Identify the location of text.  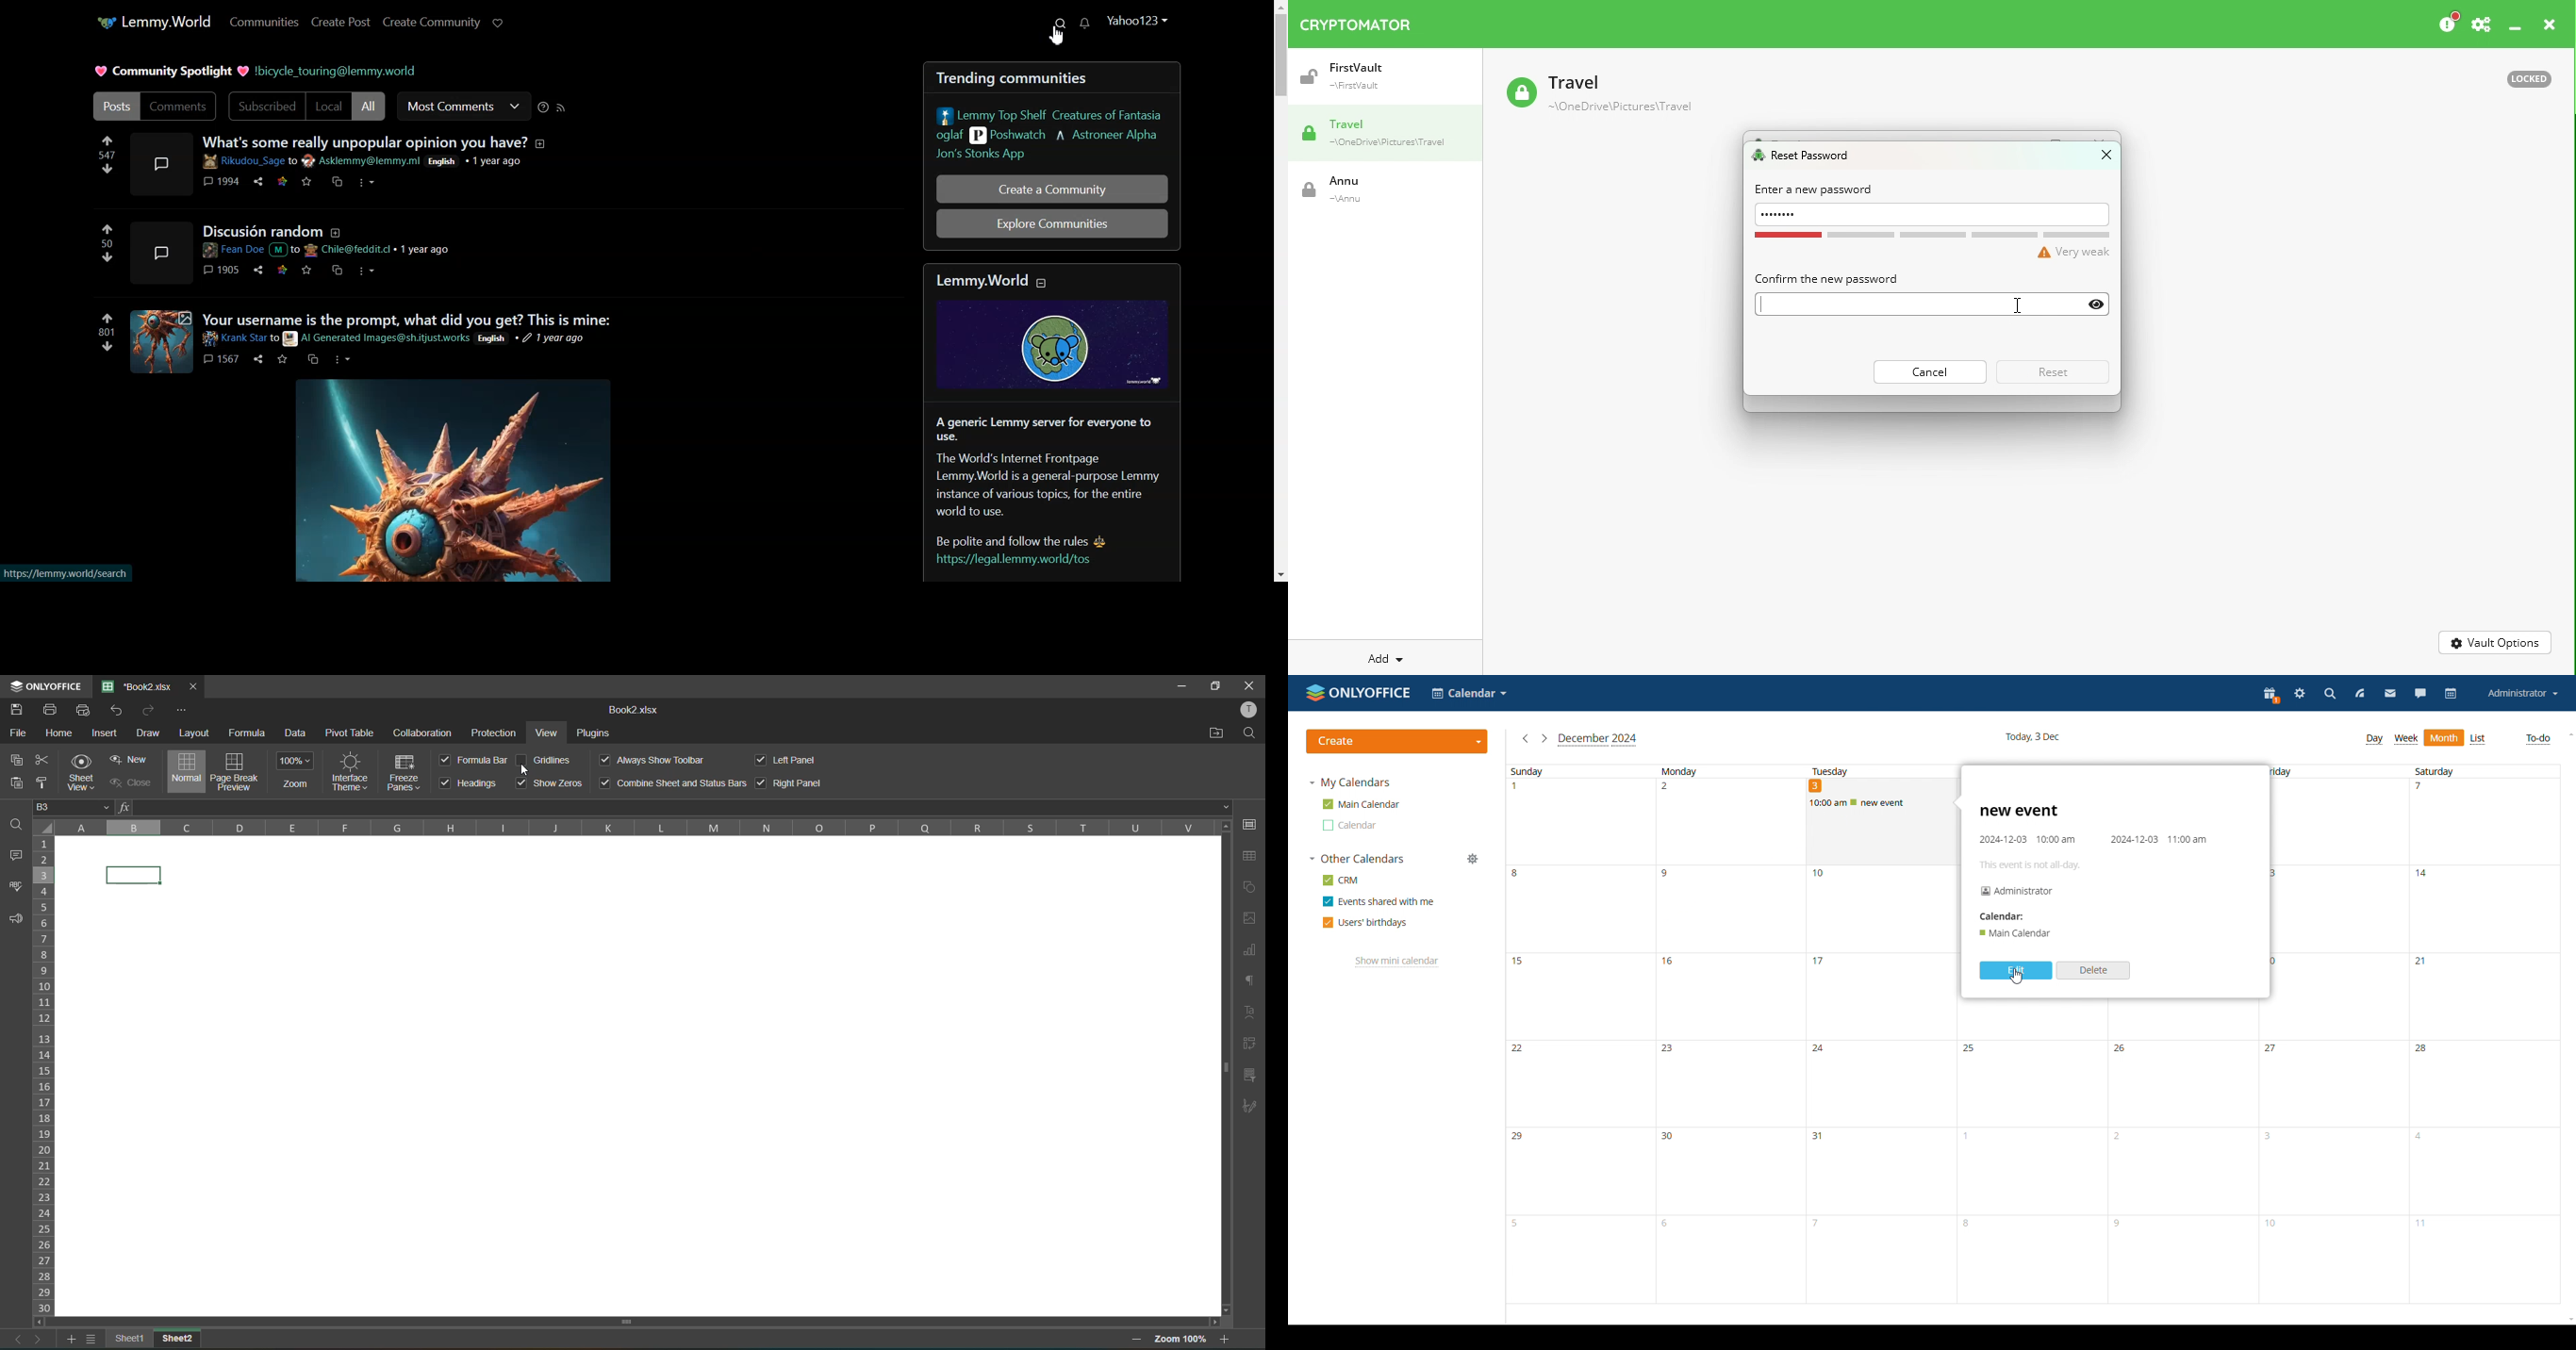
(1247, 1012).